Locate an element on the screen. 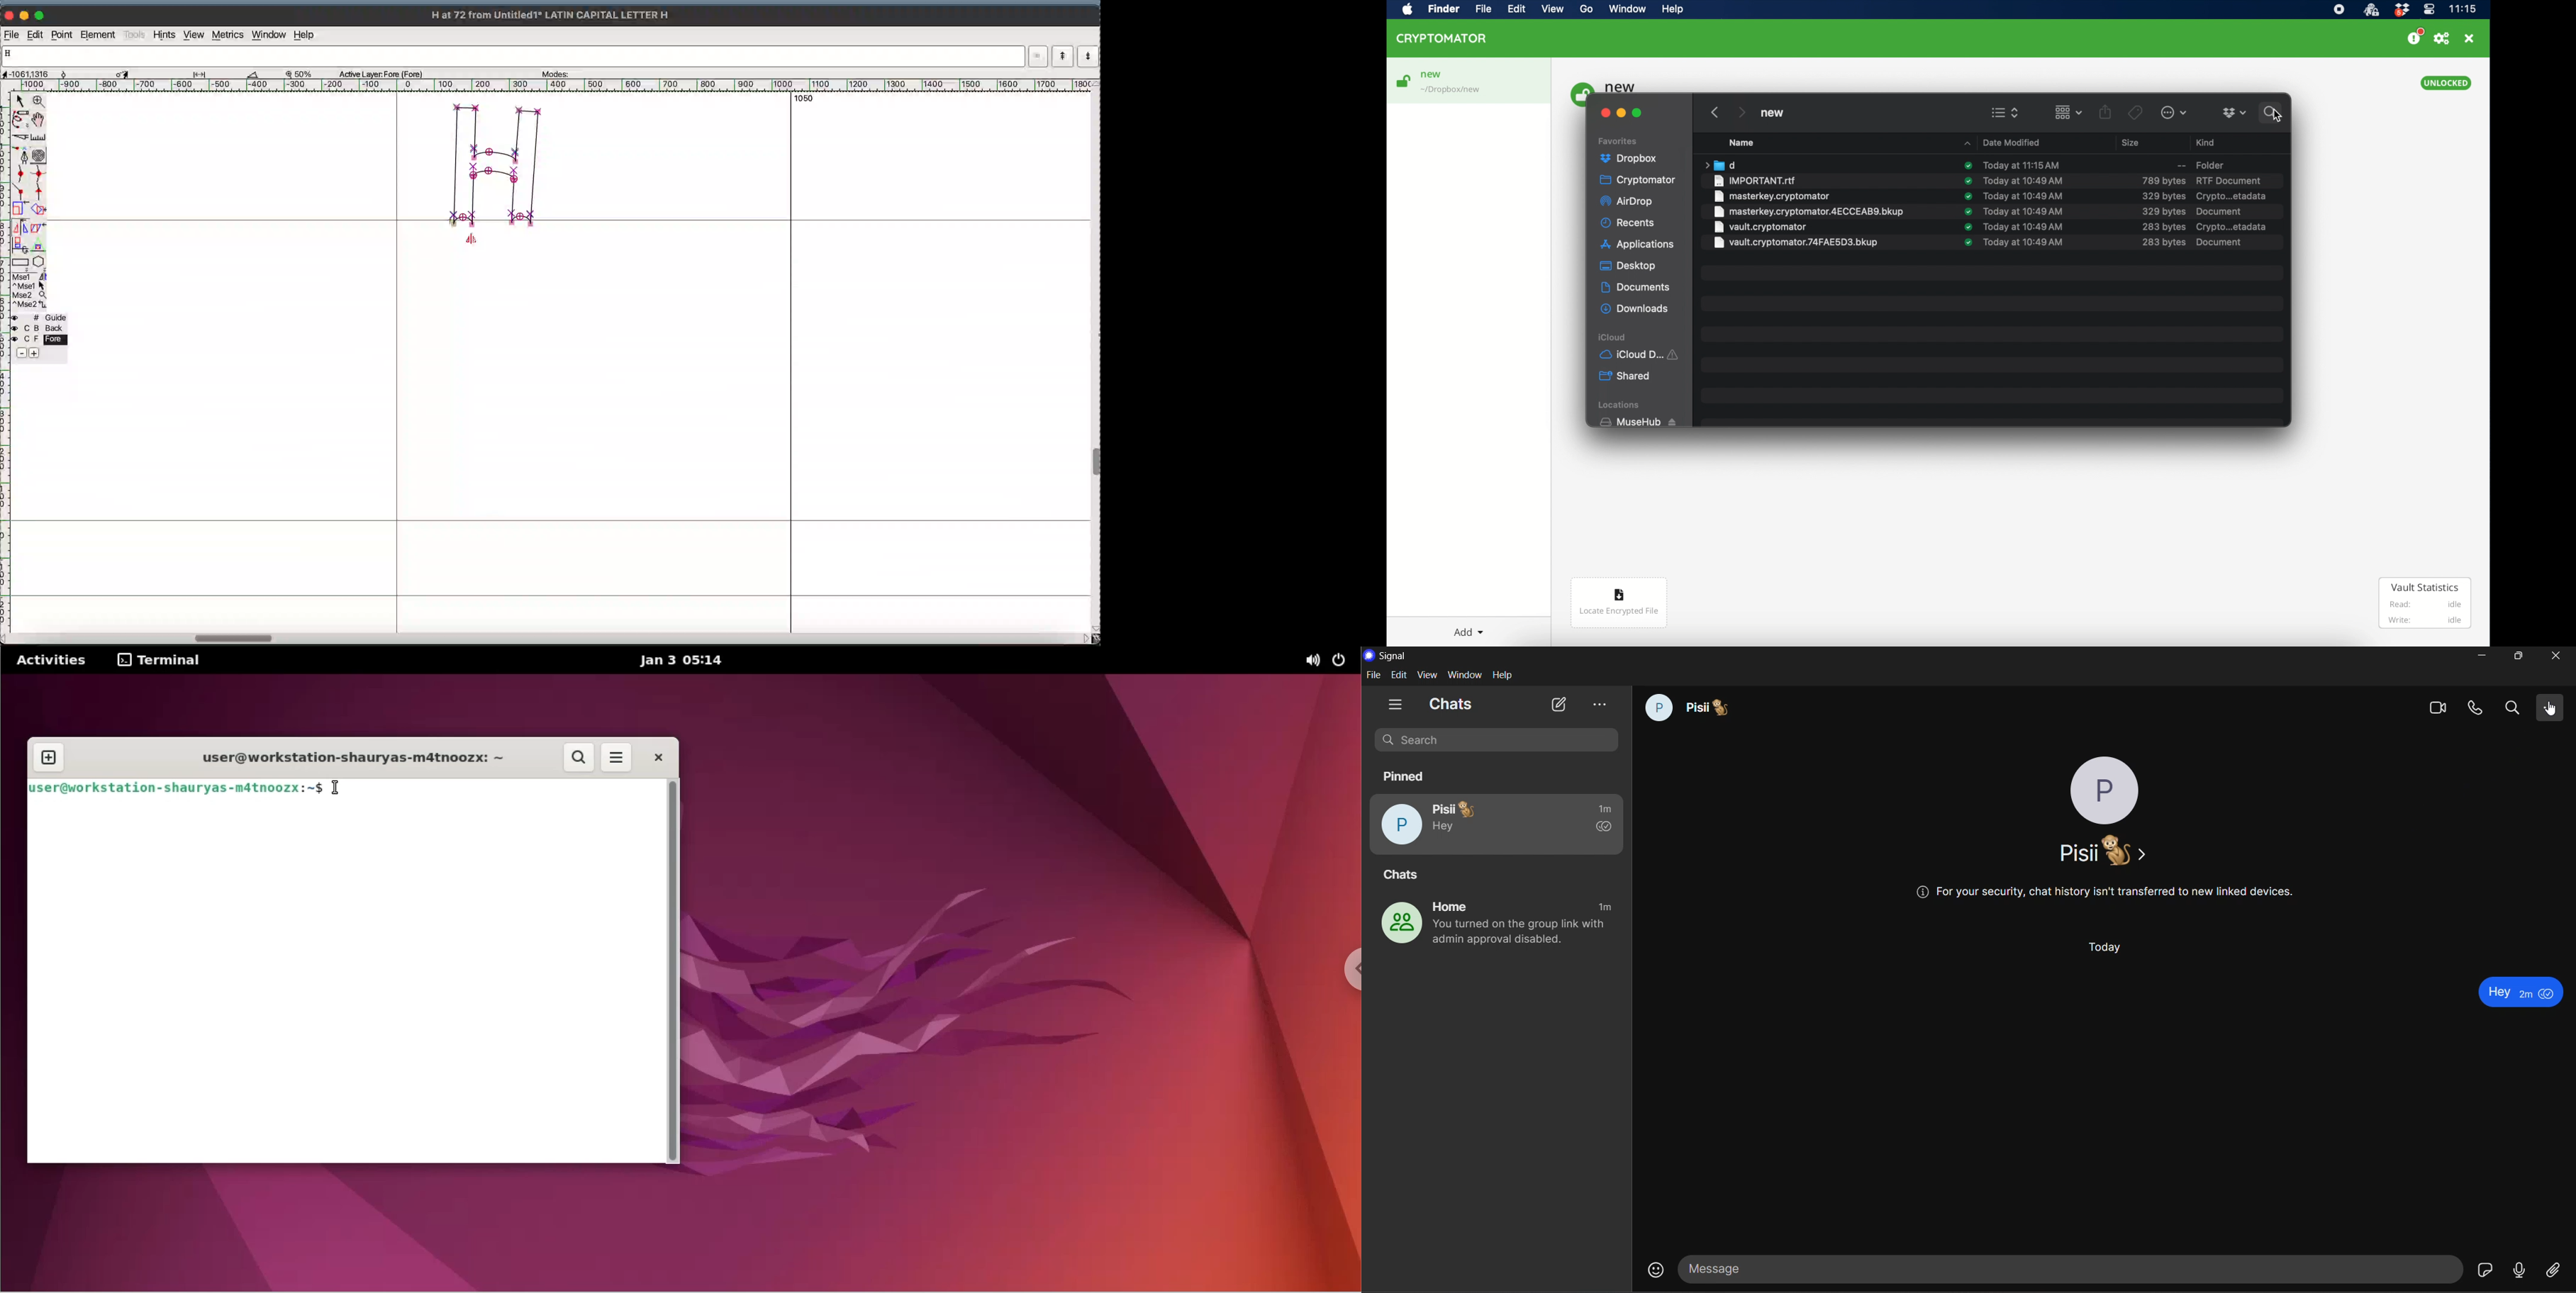 The width and height of the screenshot is (2576, 1316). view archive is located at coordinates (1601, 704).